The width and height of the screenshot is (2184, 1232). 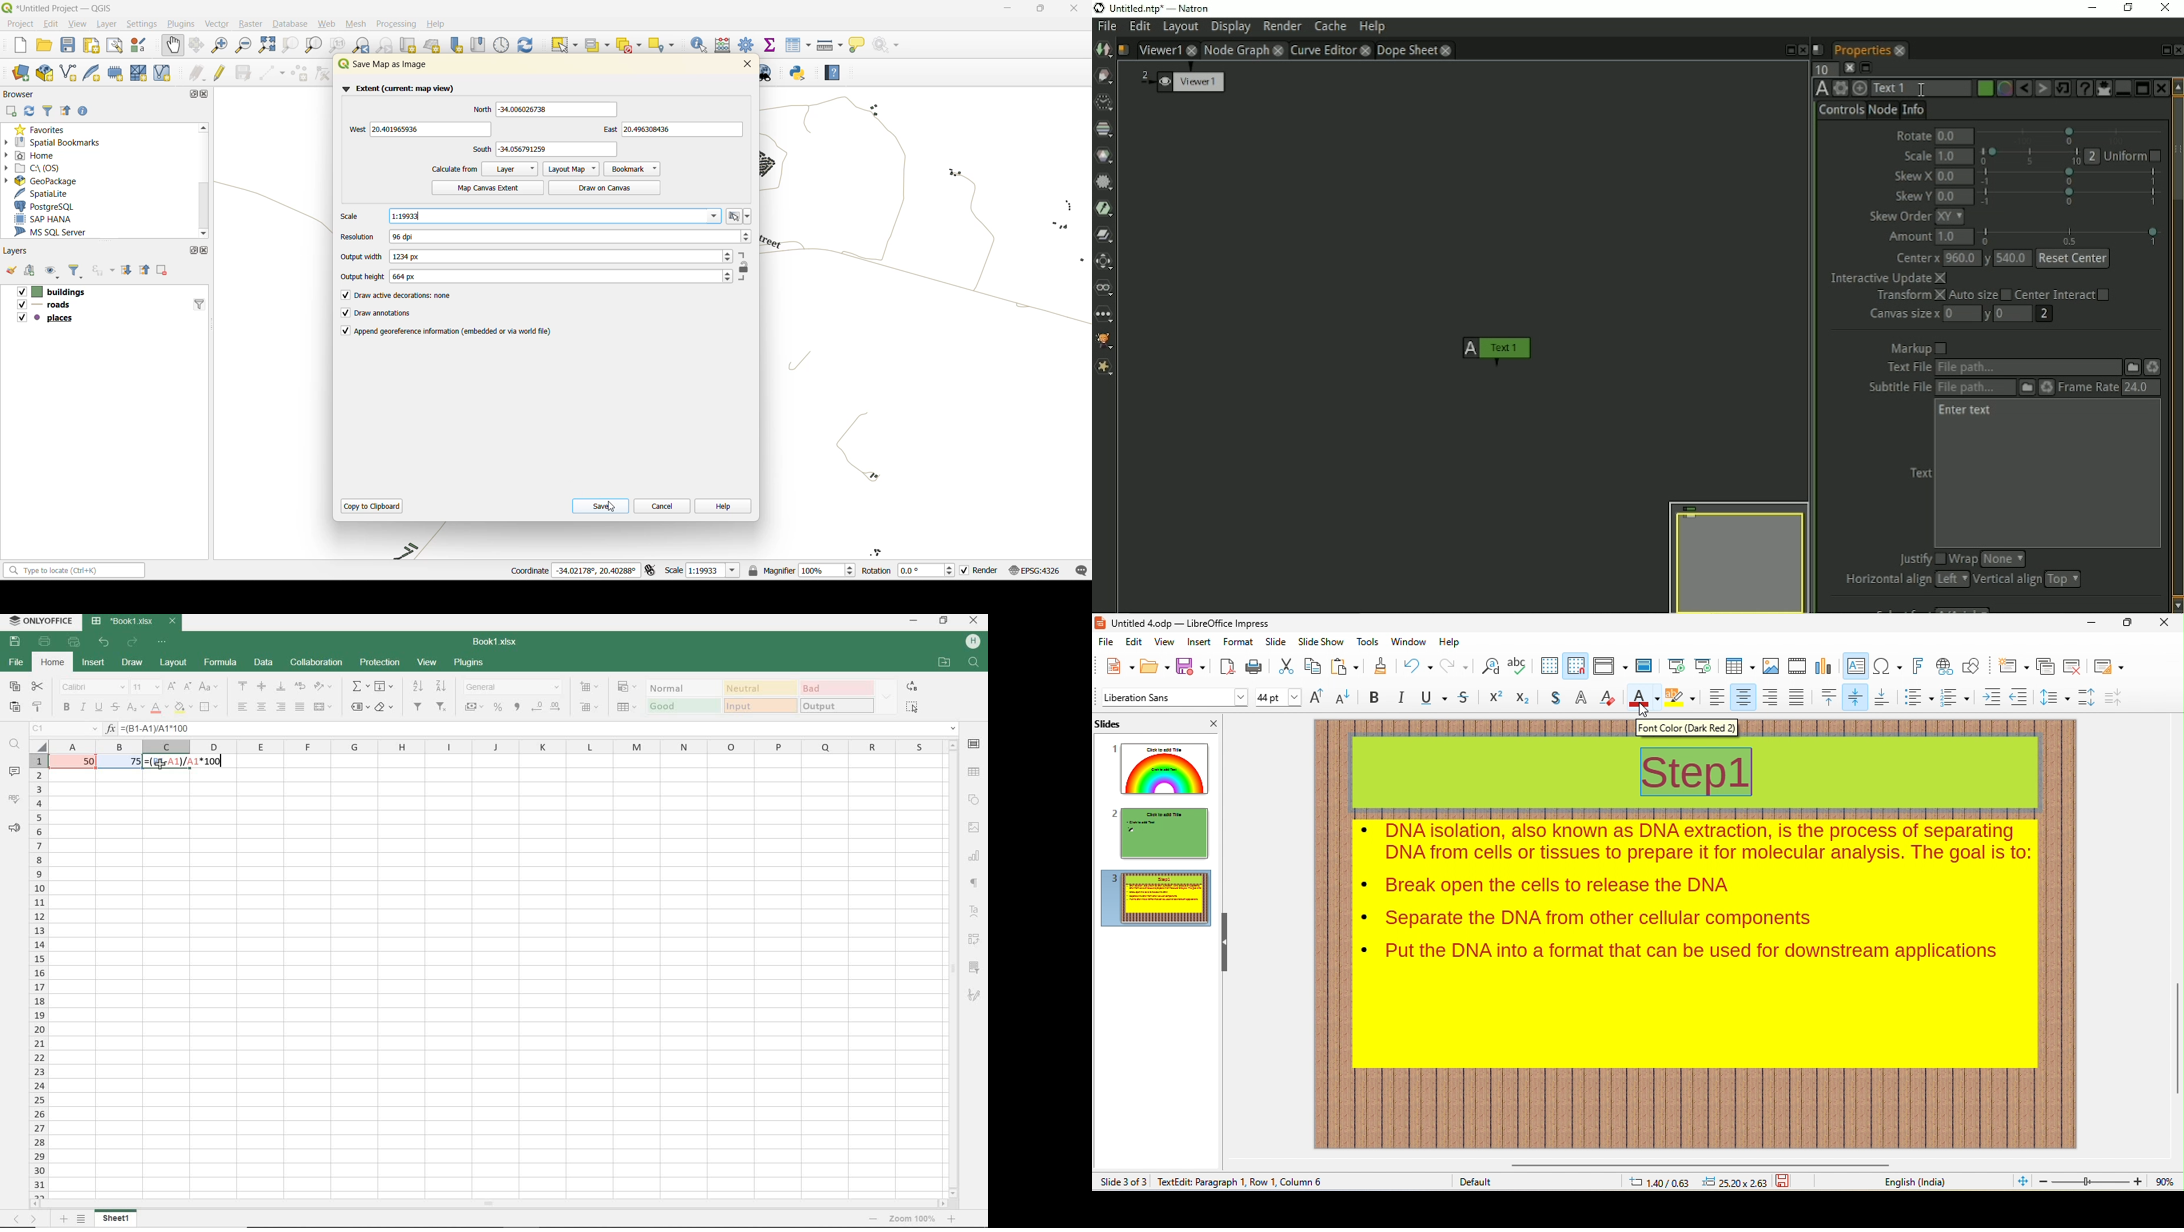 What do you see at coordinates (68, 73) in the screenshot?
I see `new shapefile` at bounding box center [68, 73].